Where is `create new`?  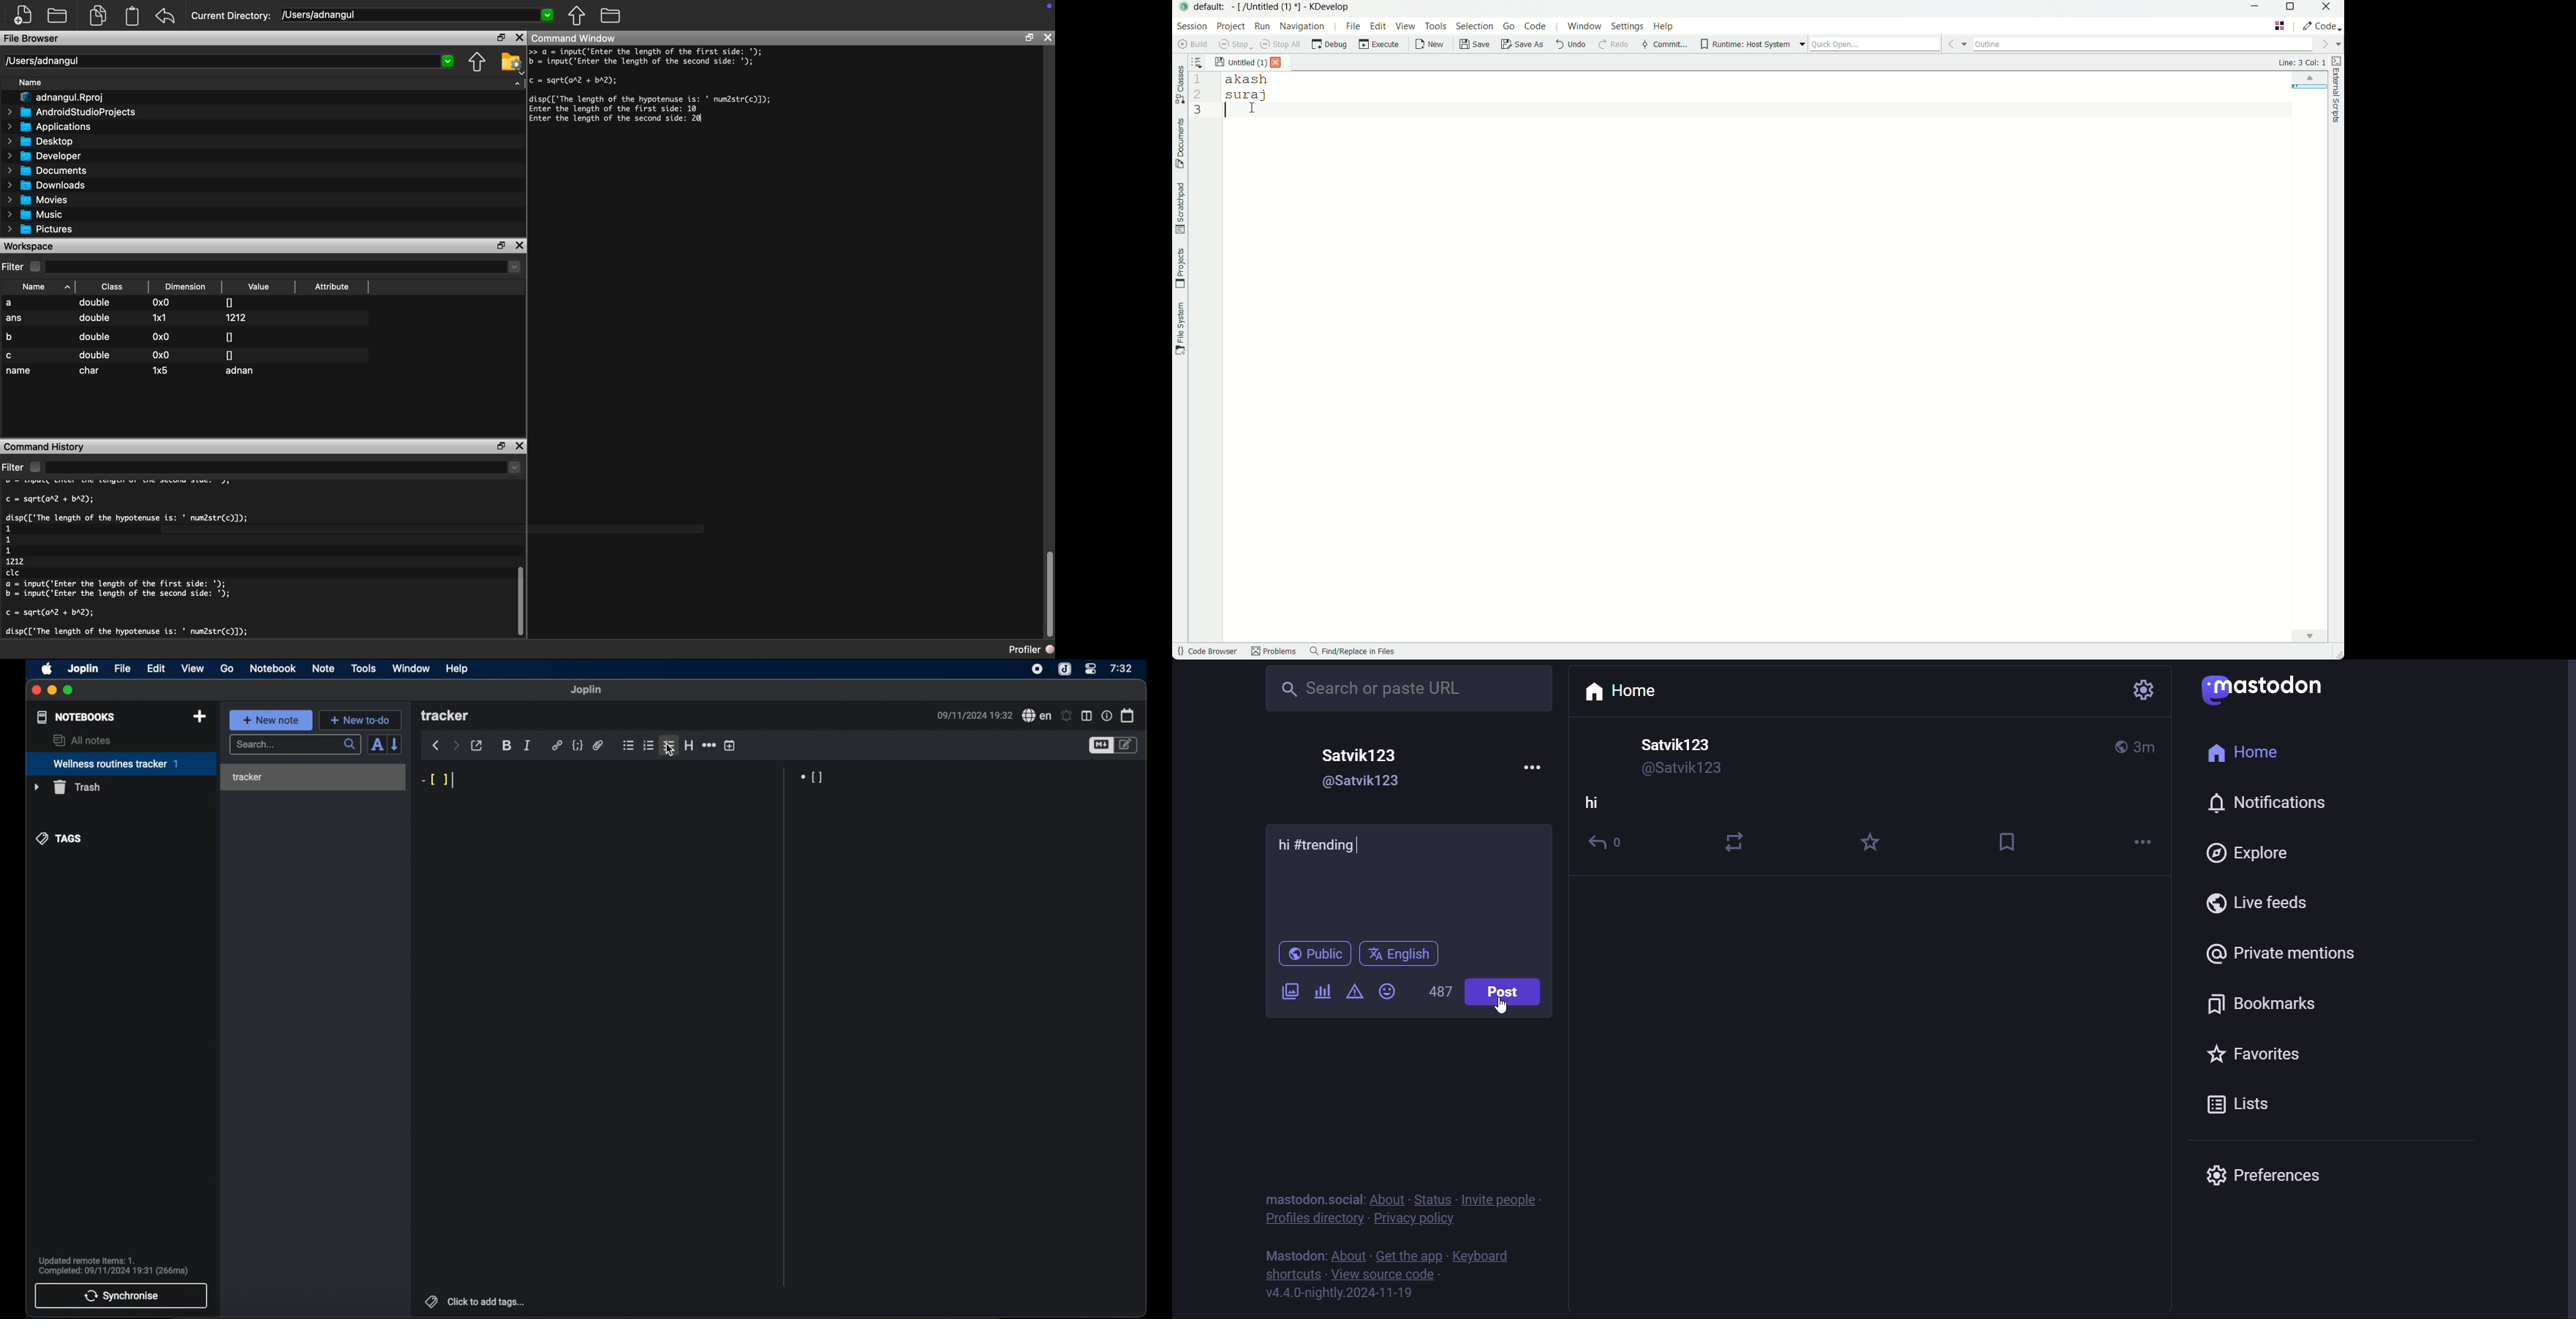 create new is located at coordinates (26, 15).